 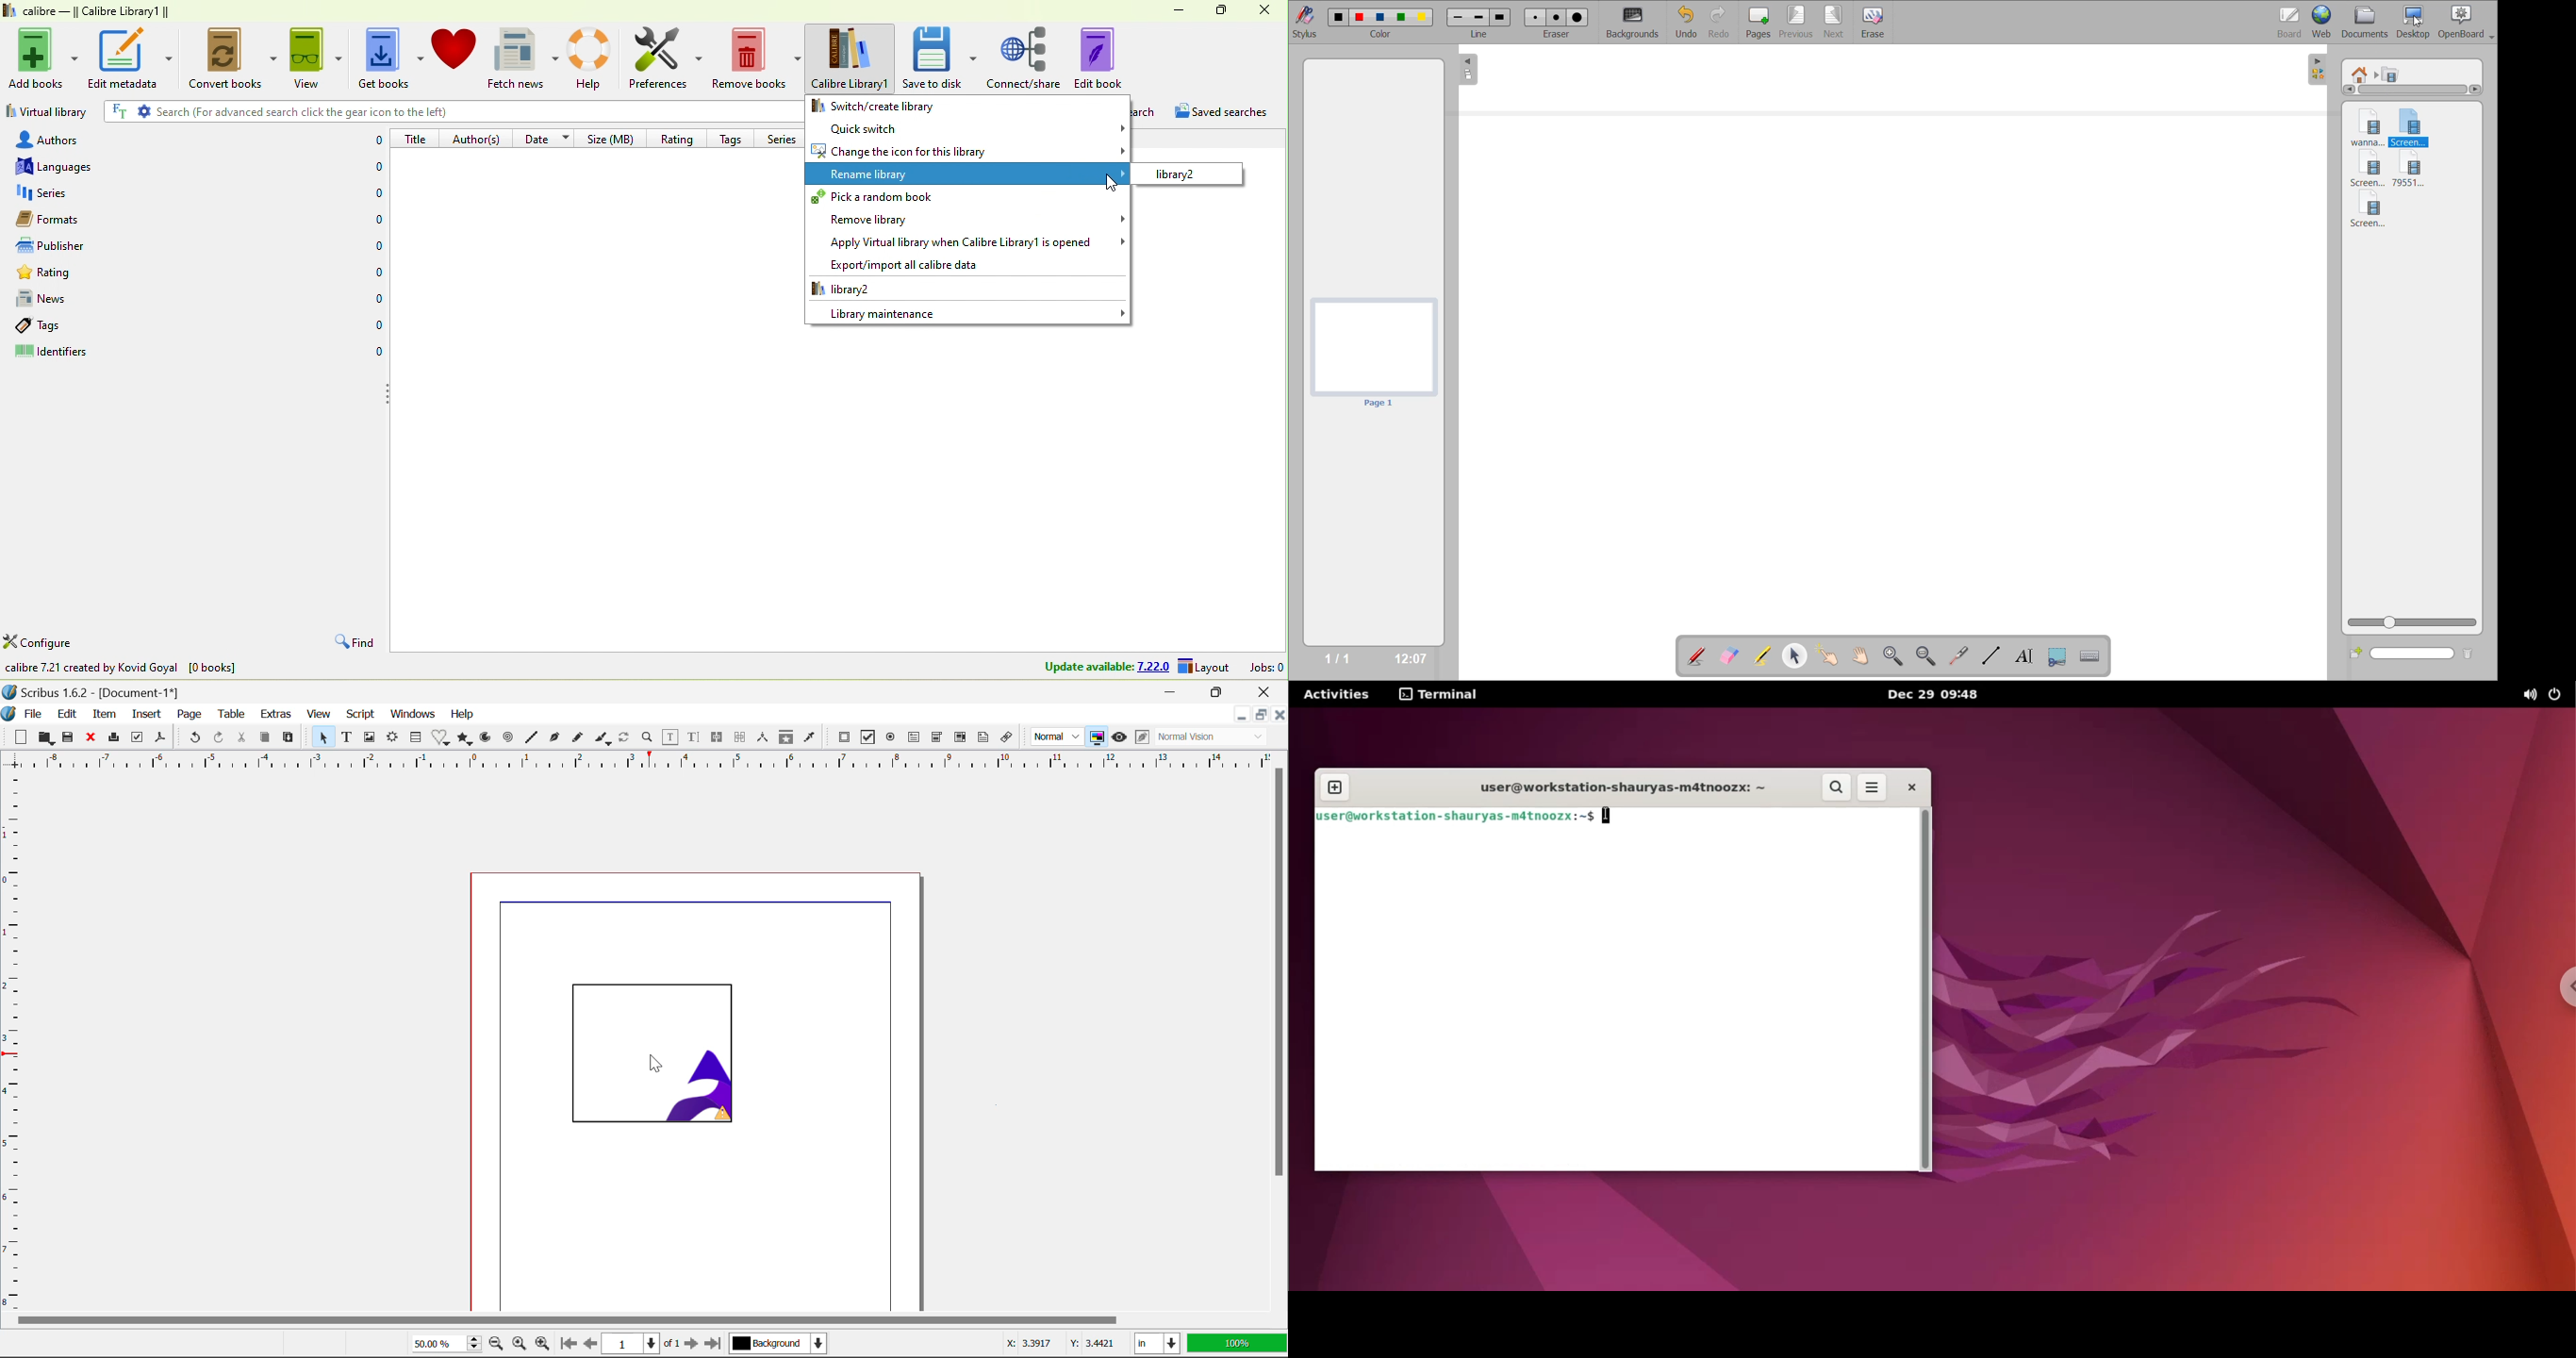 I want to click on find, so click(x=352, y=643).